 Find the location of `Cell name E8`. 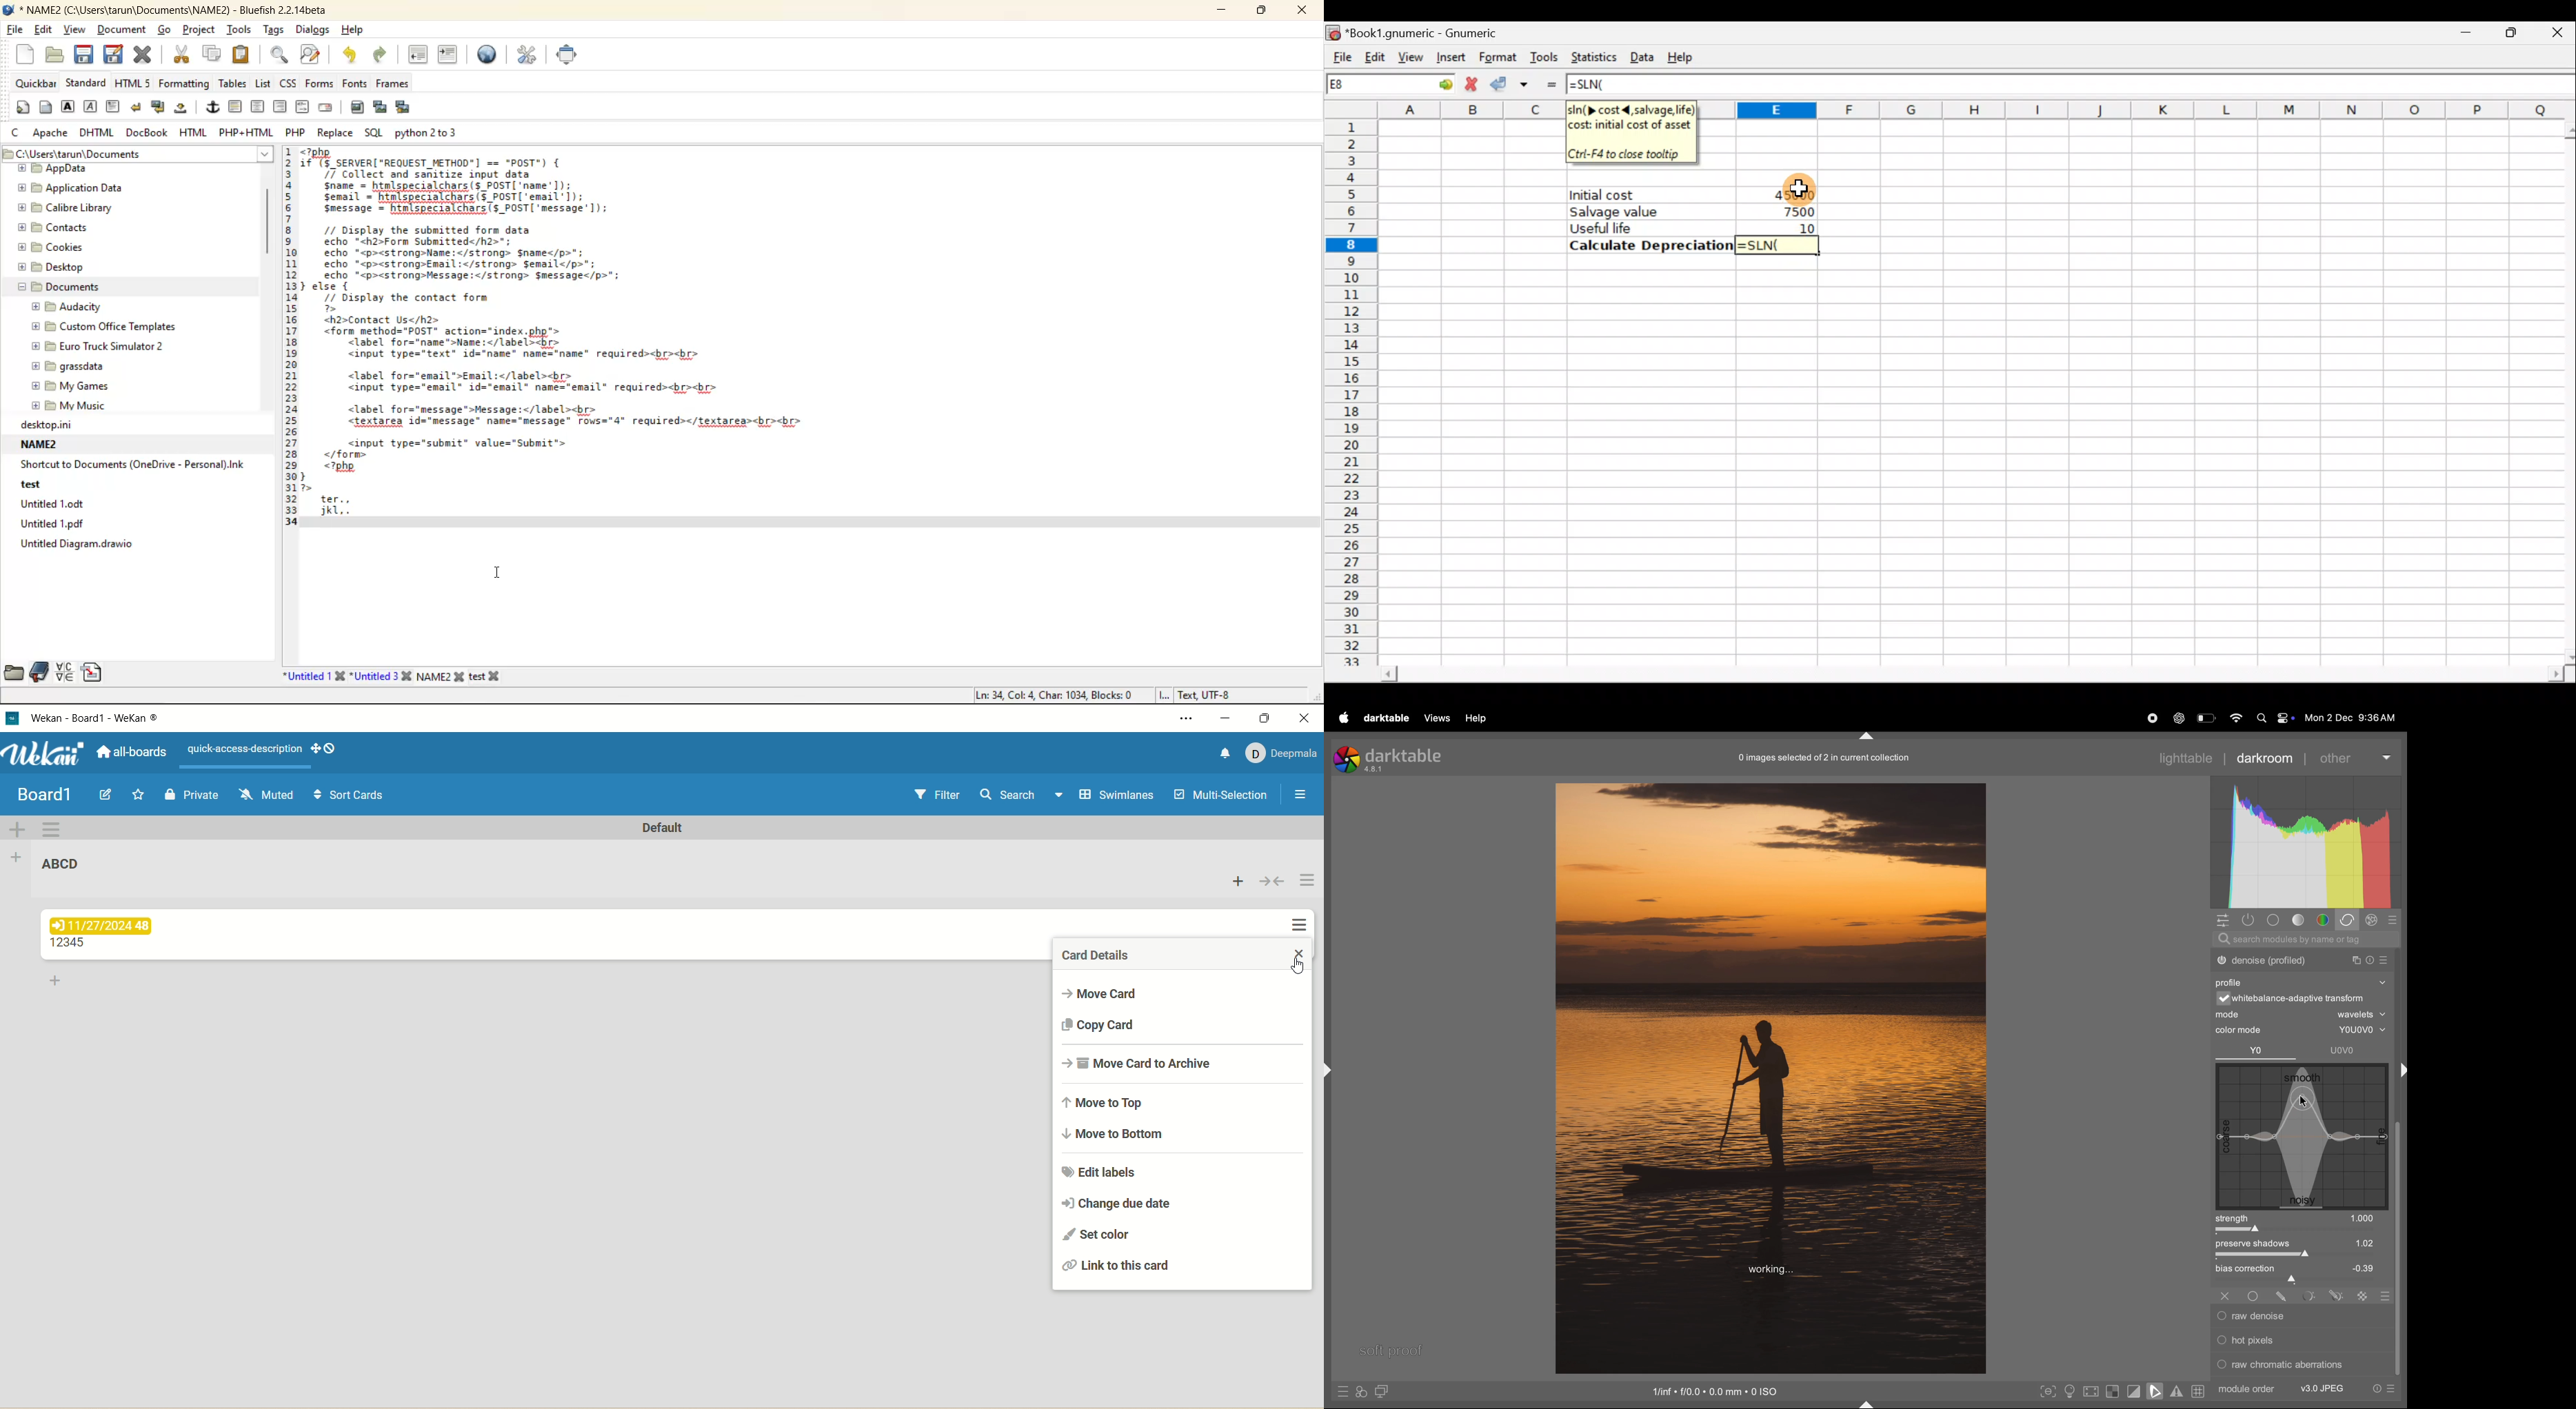

Cell name E8 is located at coordinates (1368, 87).